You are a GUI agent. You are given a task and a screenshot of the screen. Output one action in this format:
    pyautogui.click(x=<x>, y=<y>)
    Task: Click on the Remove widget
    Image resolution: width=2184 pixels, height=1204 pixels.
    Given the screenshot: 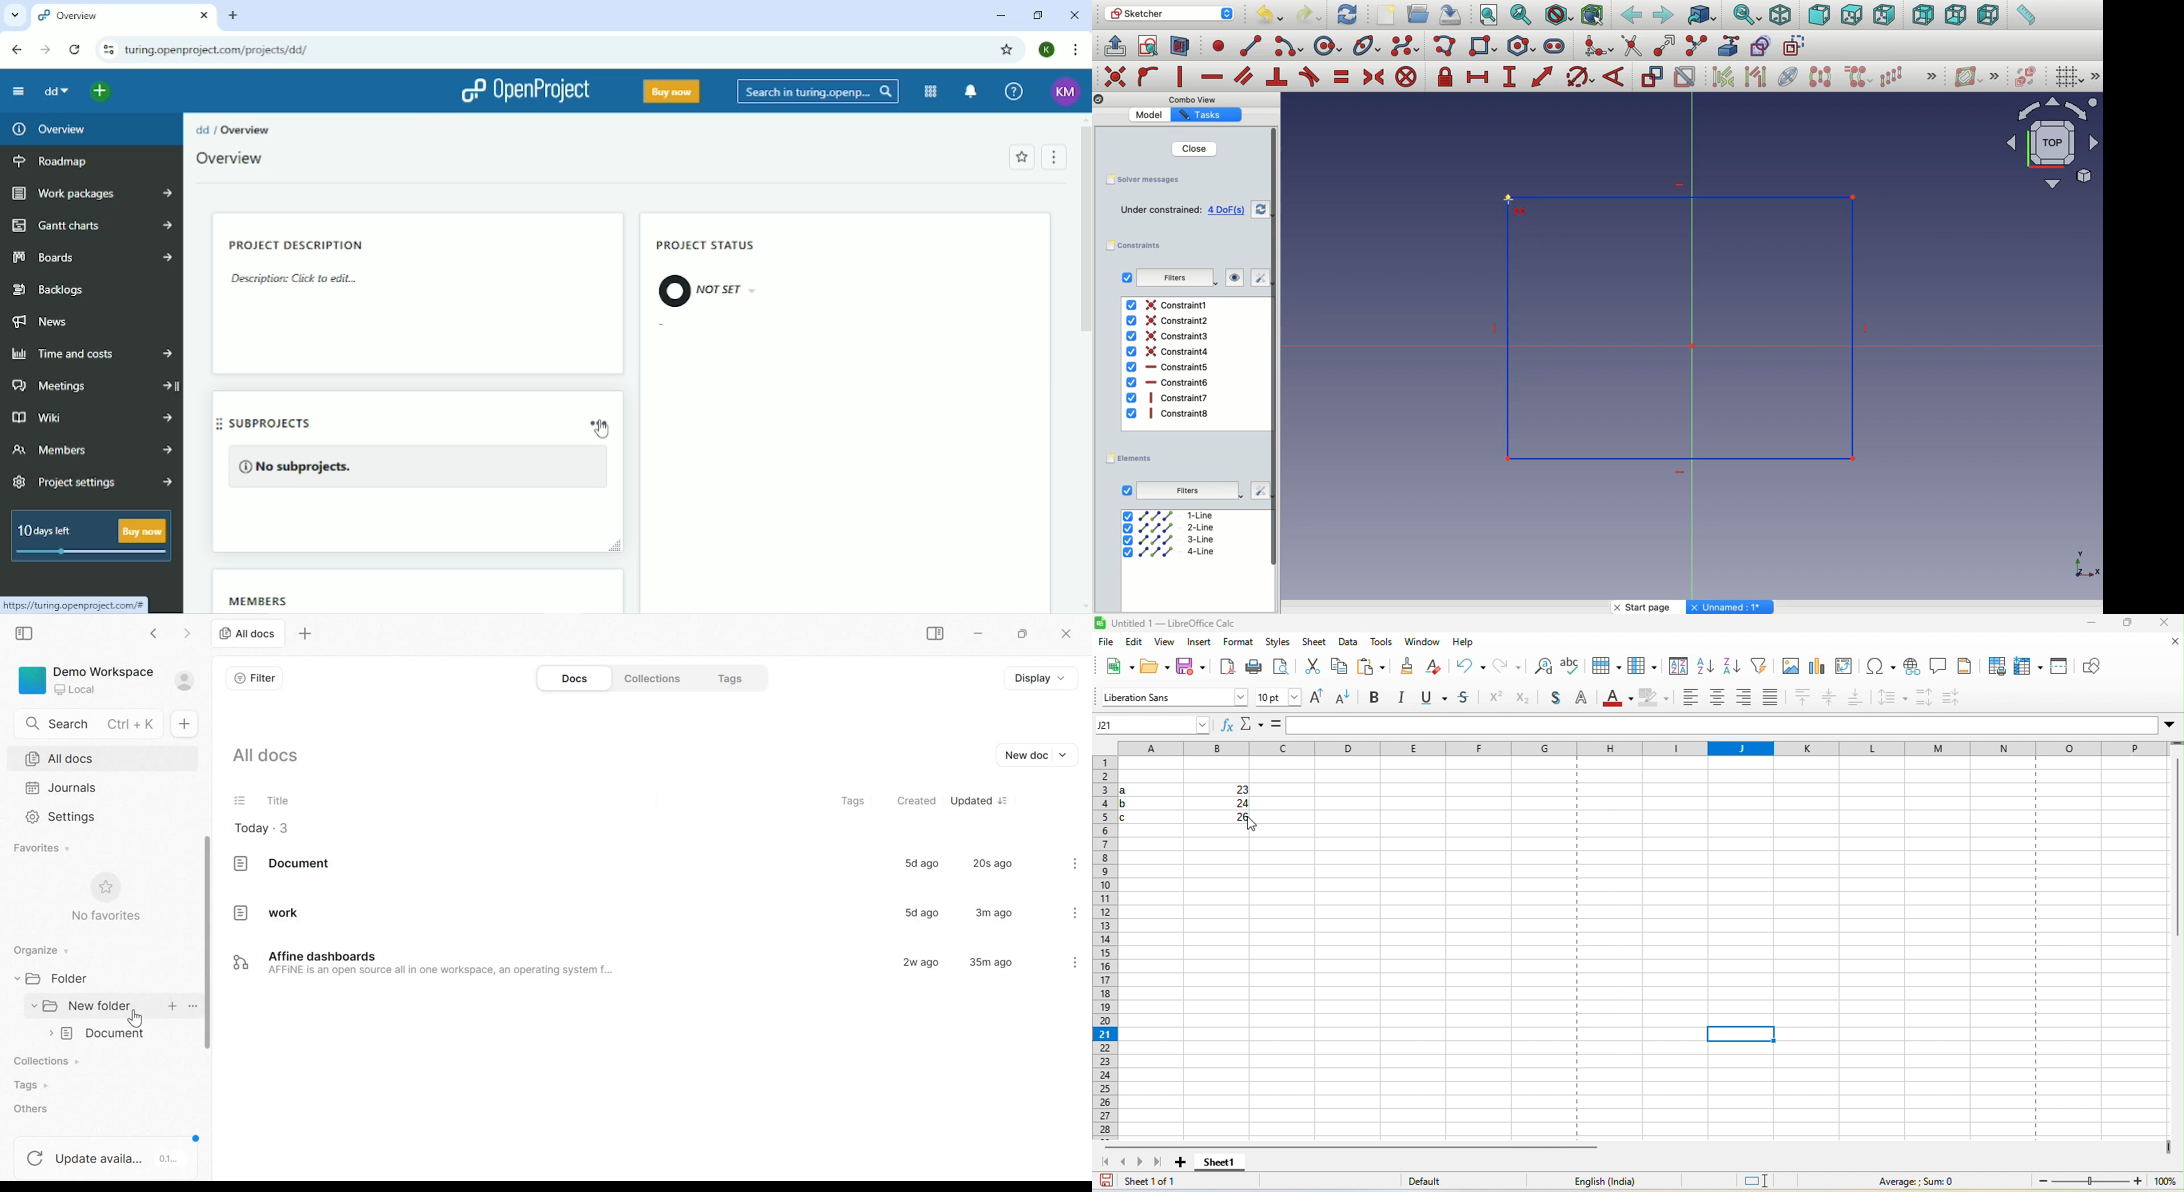 What is the action you would take?
    pyautogui.click(x=598, y=422)
    